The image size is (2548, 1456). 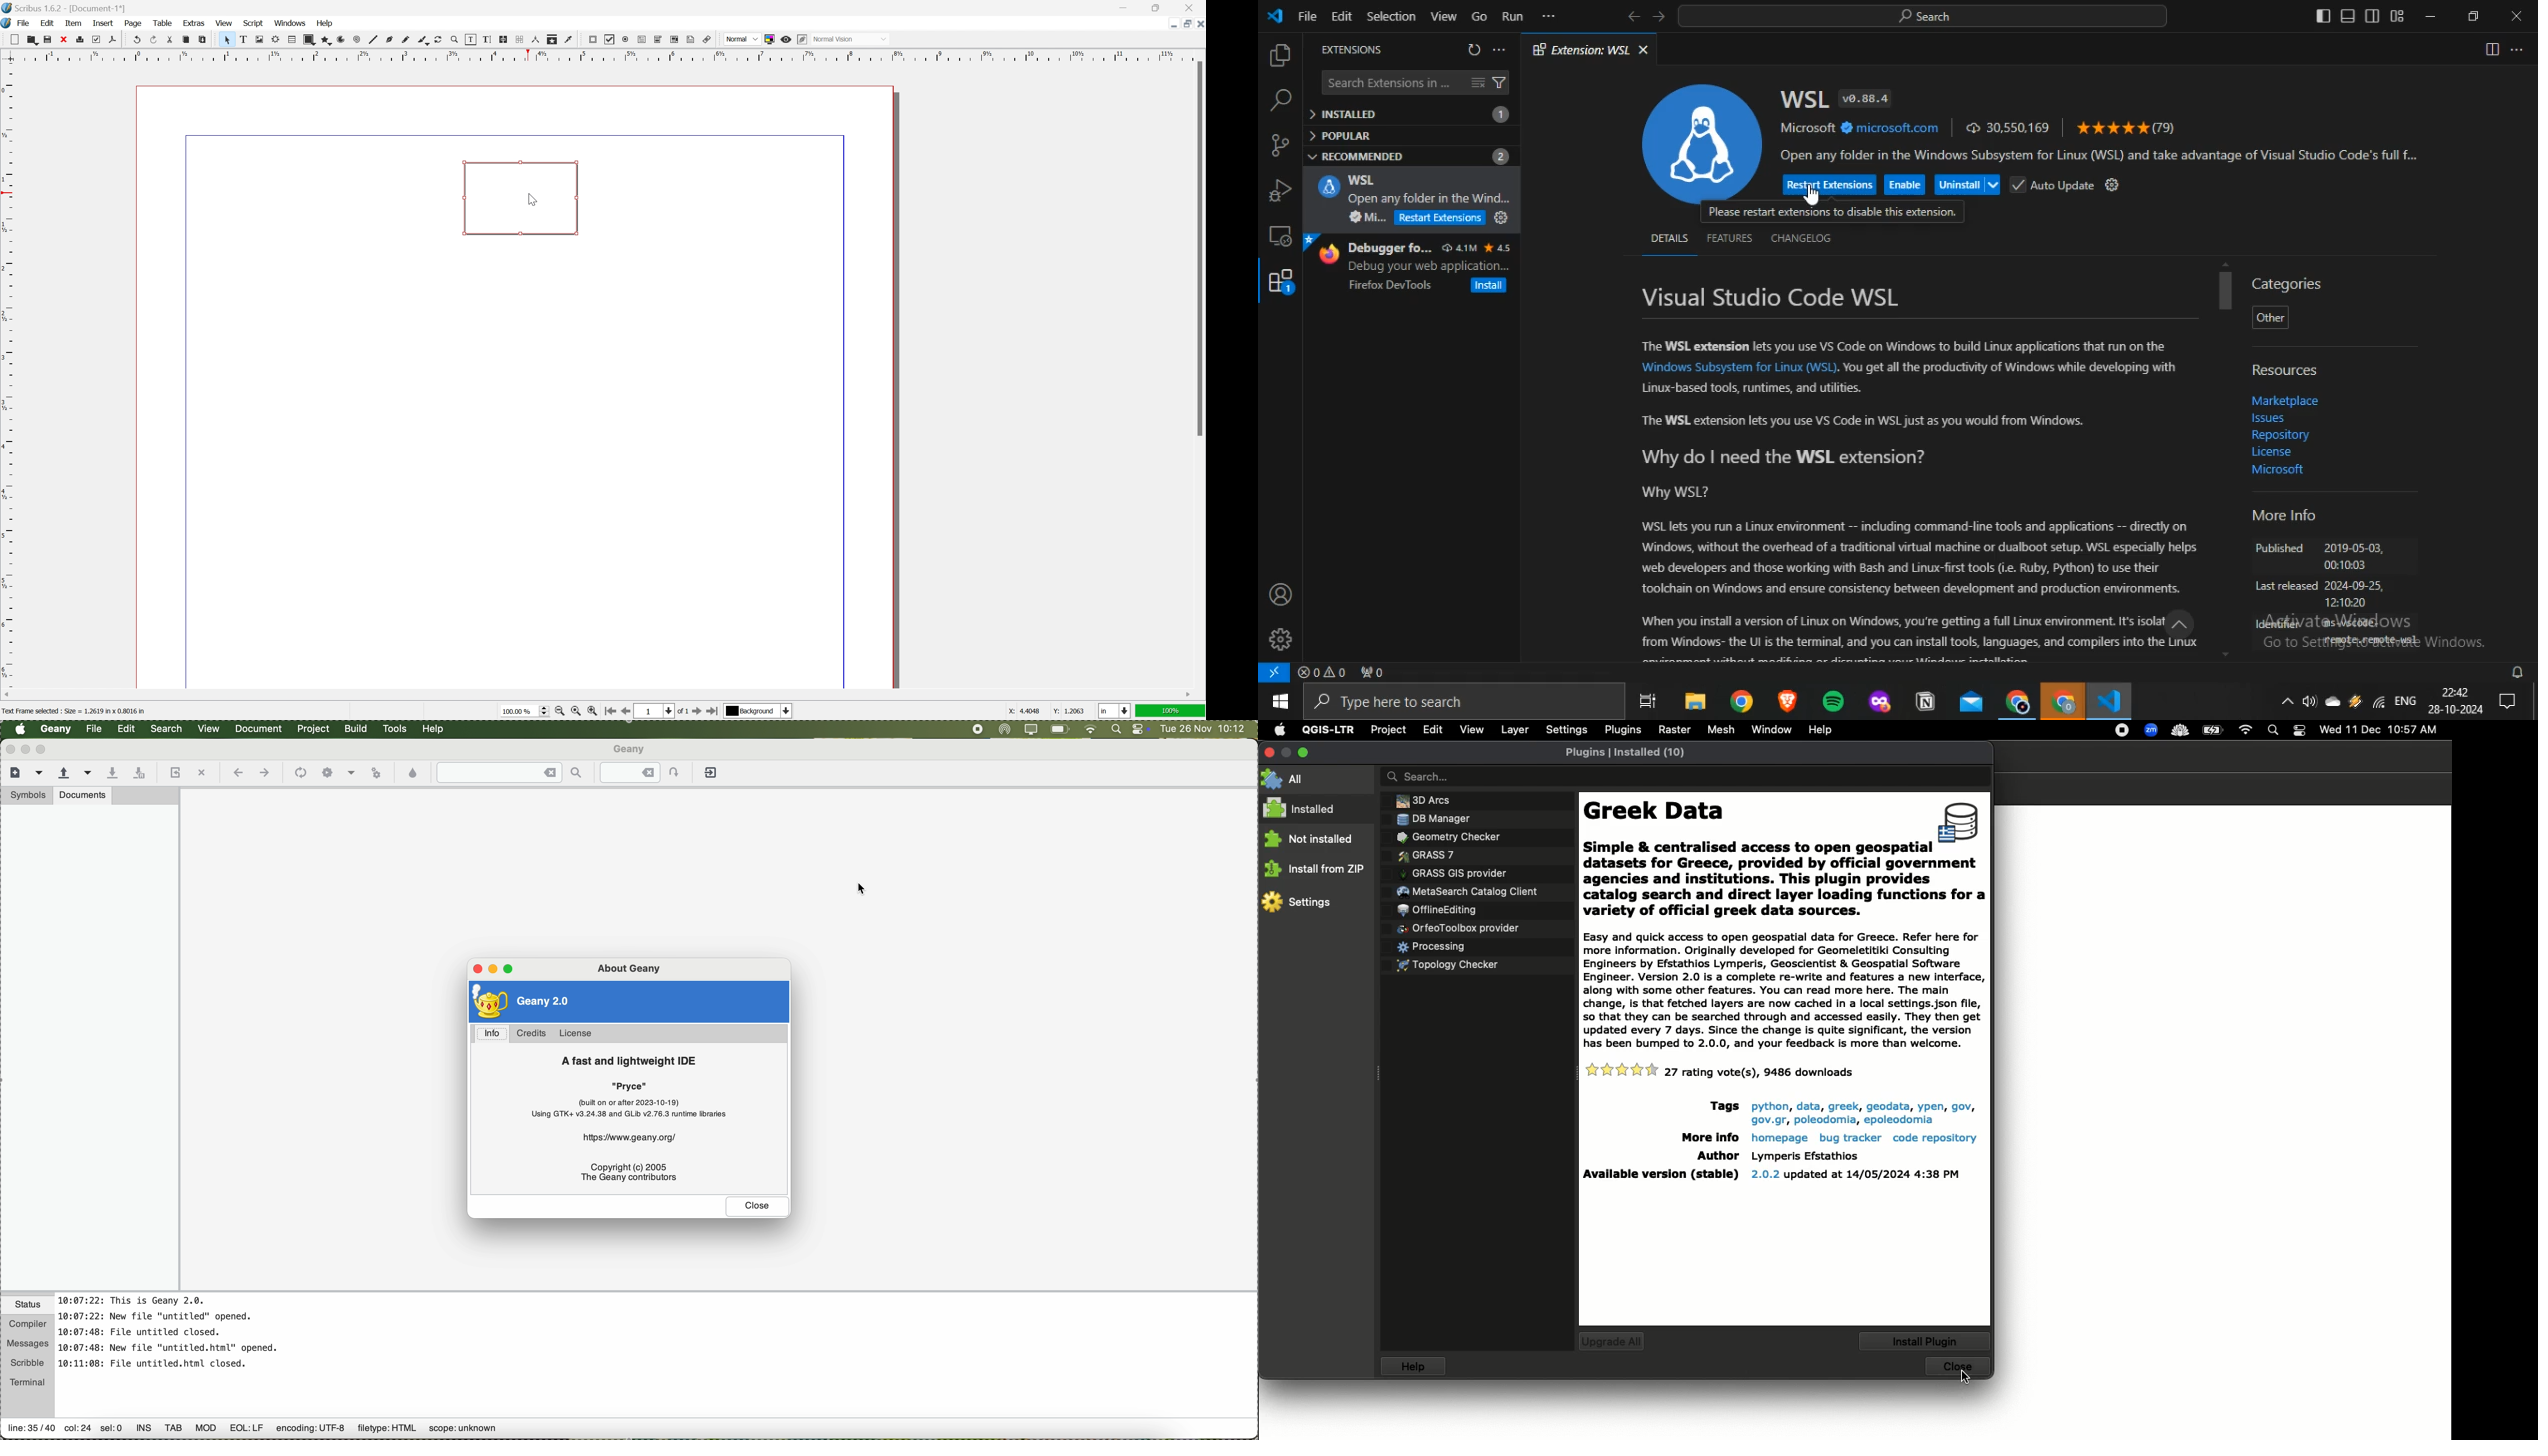 I want to click on View, so click(x=1443, y=16).